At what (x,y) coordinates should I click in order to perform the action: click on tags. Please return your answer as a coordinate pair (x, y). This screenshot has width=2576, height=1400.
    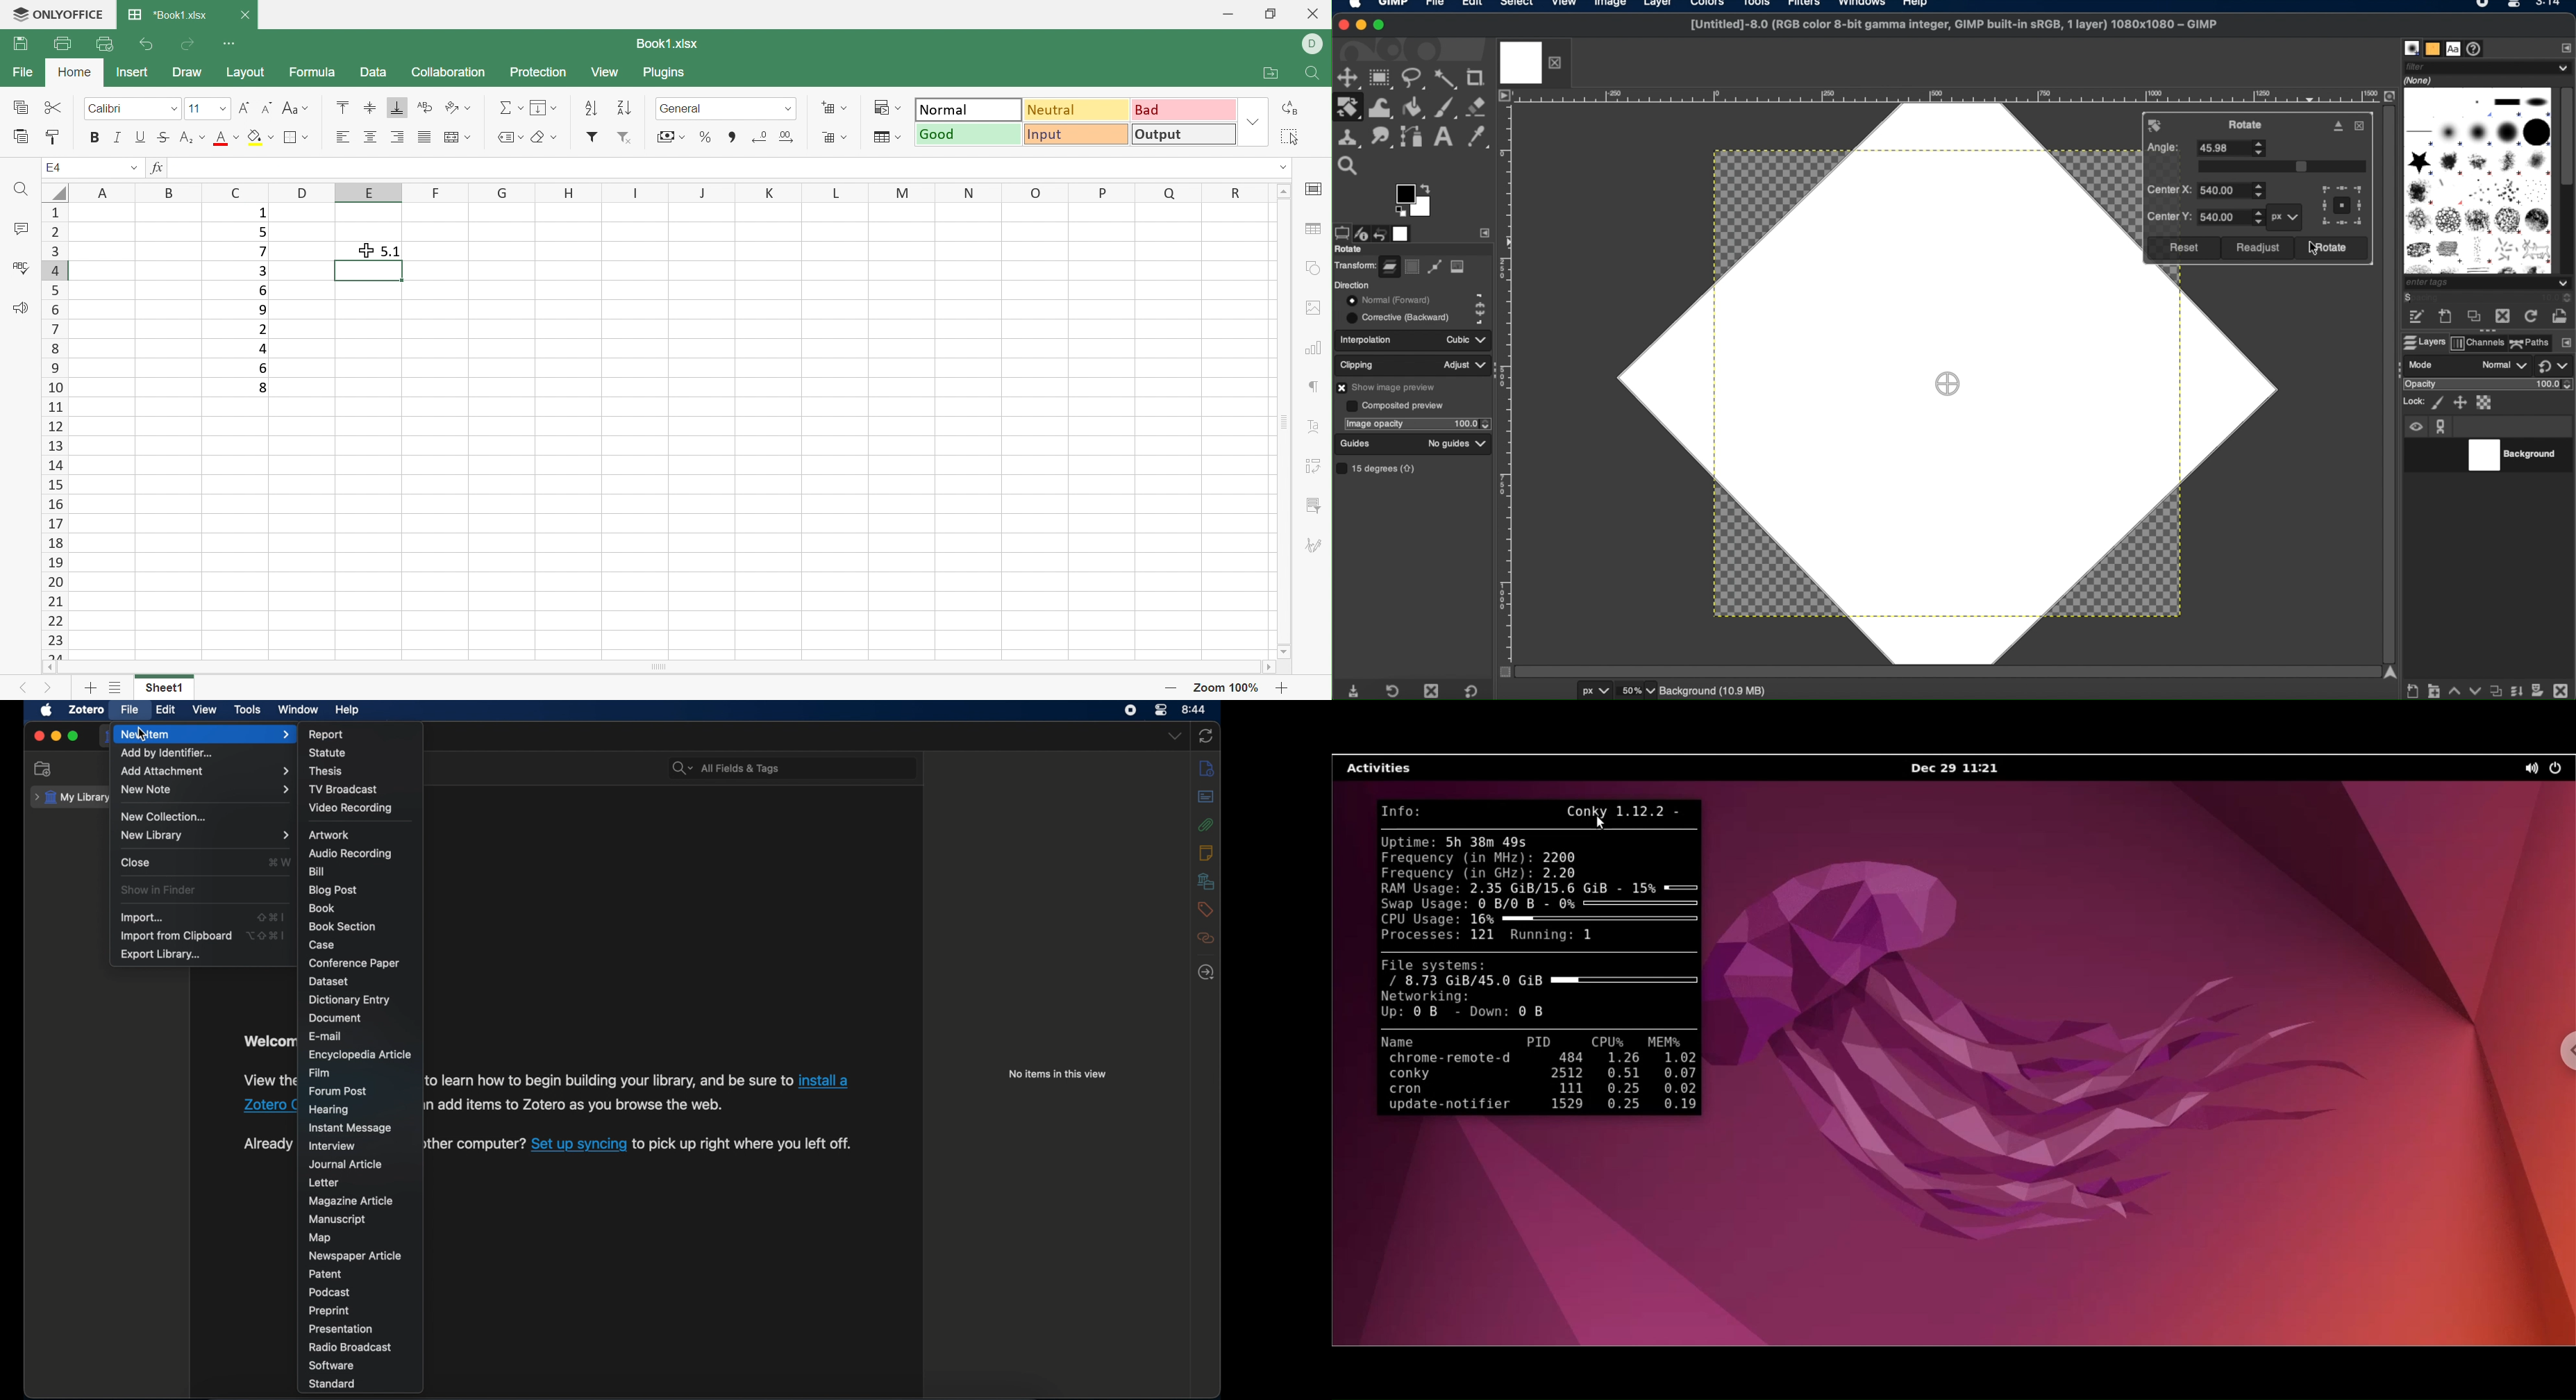
    Looking at the image, I should click on (1205, 909).